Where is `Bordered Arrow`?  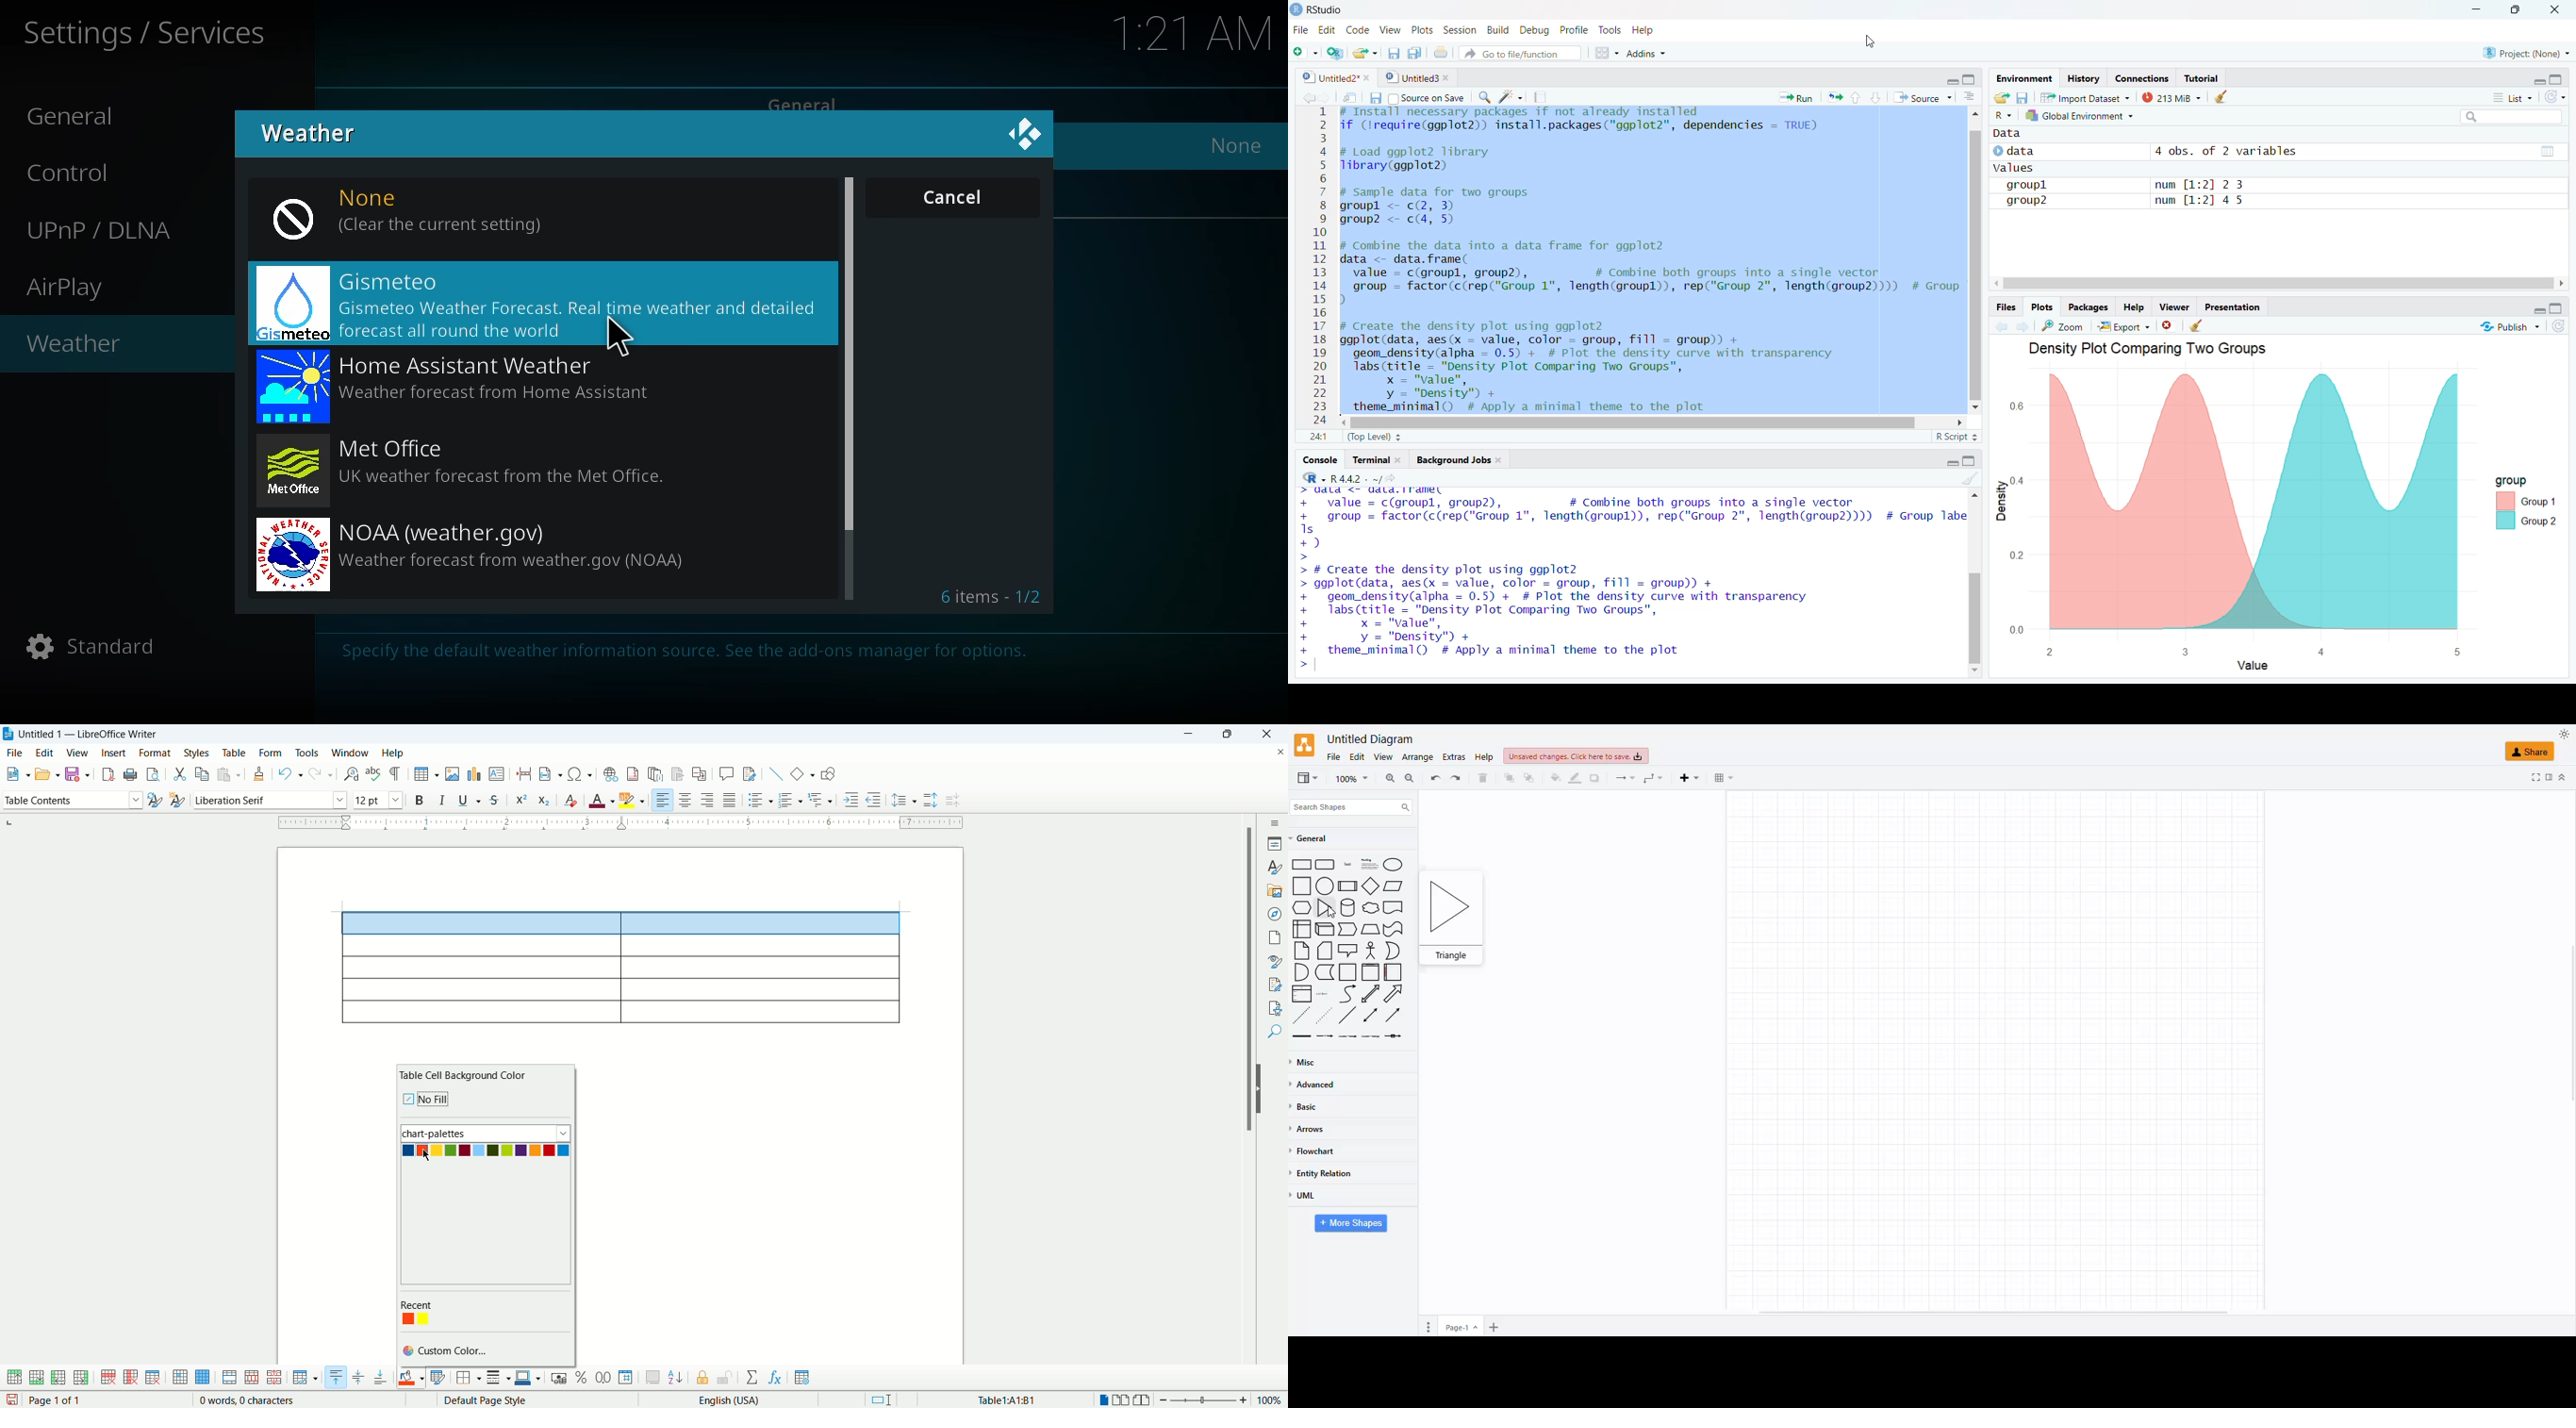
Bordered Arrow is located at coordinates (1394, 994).